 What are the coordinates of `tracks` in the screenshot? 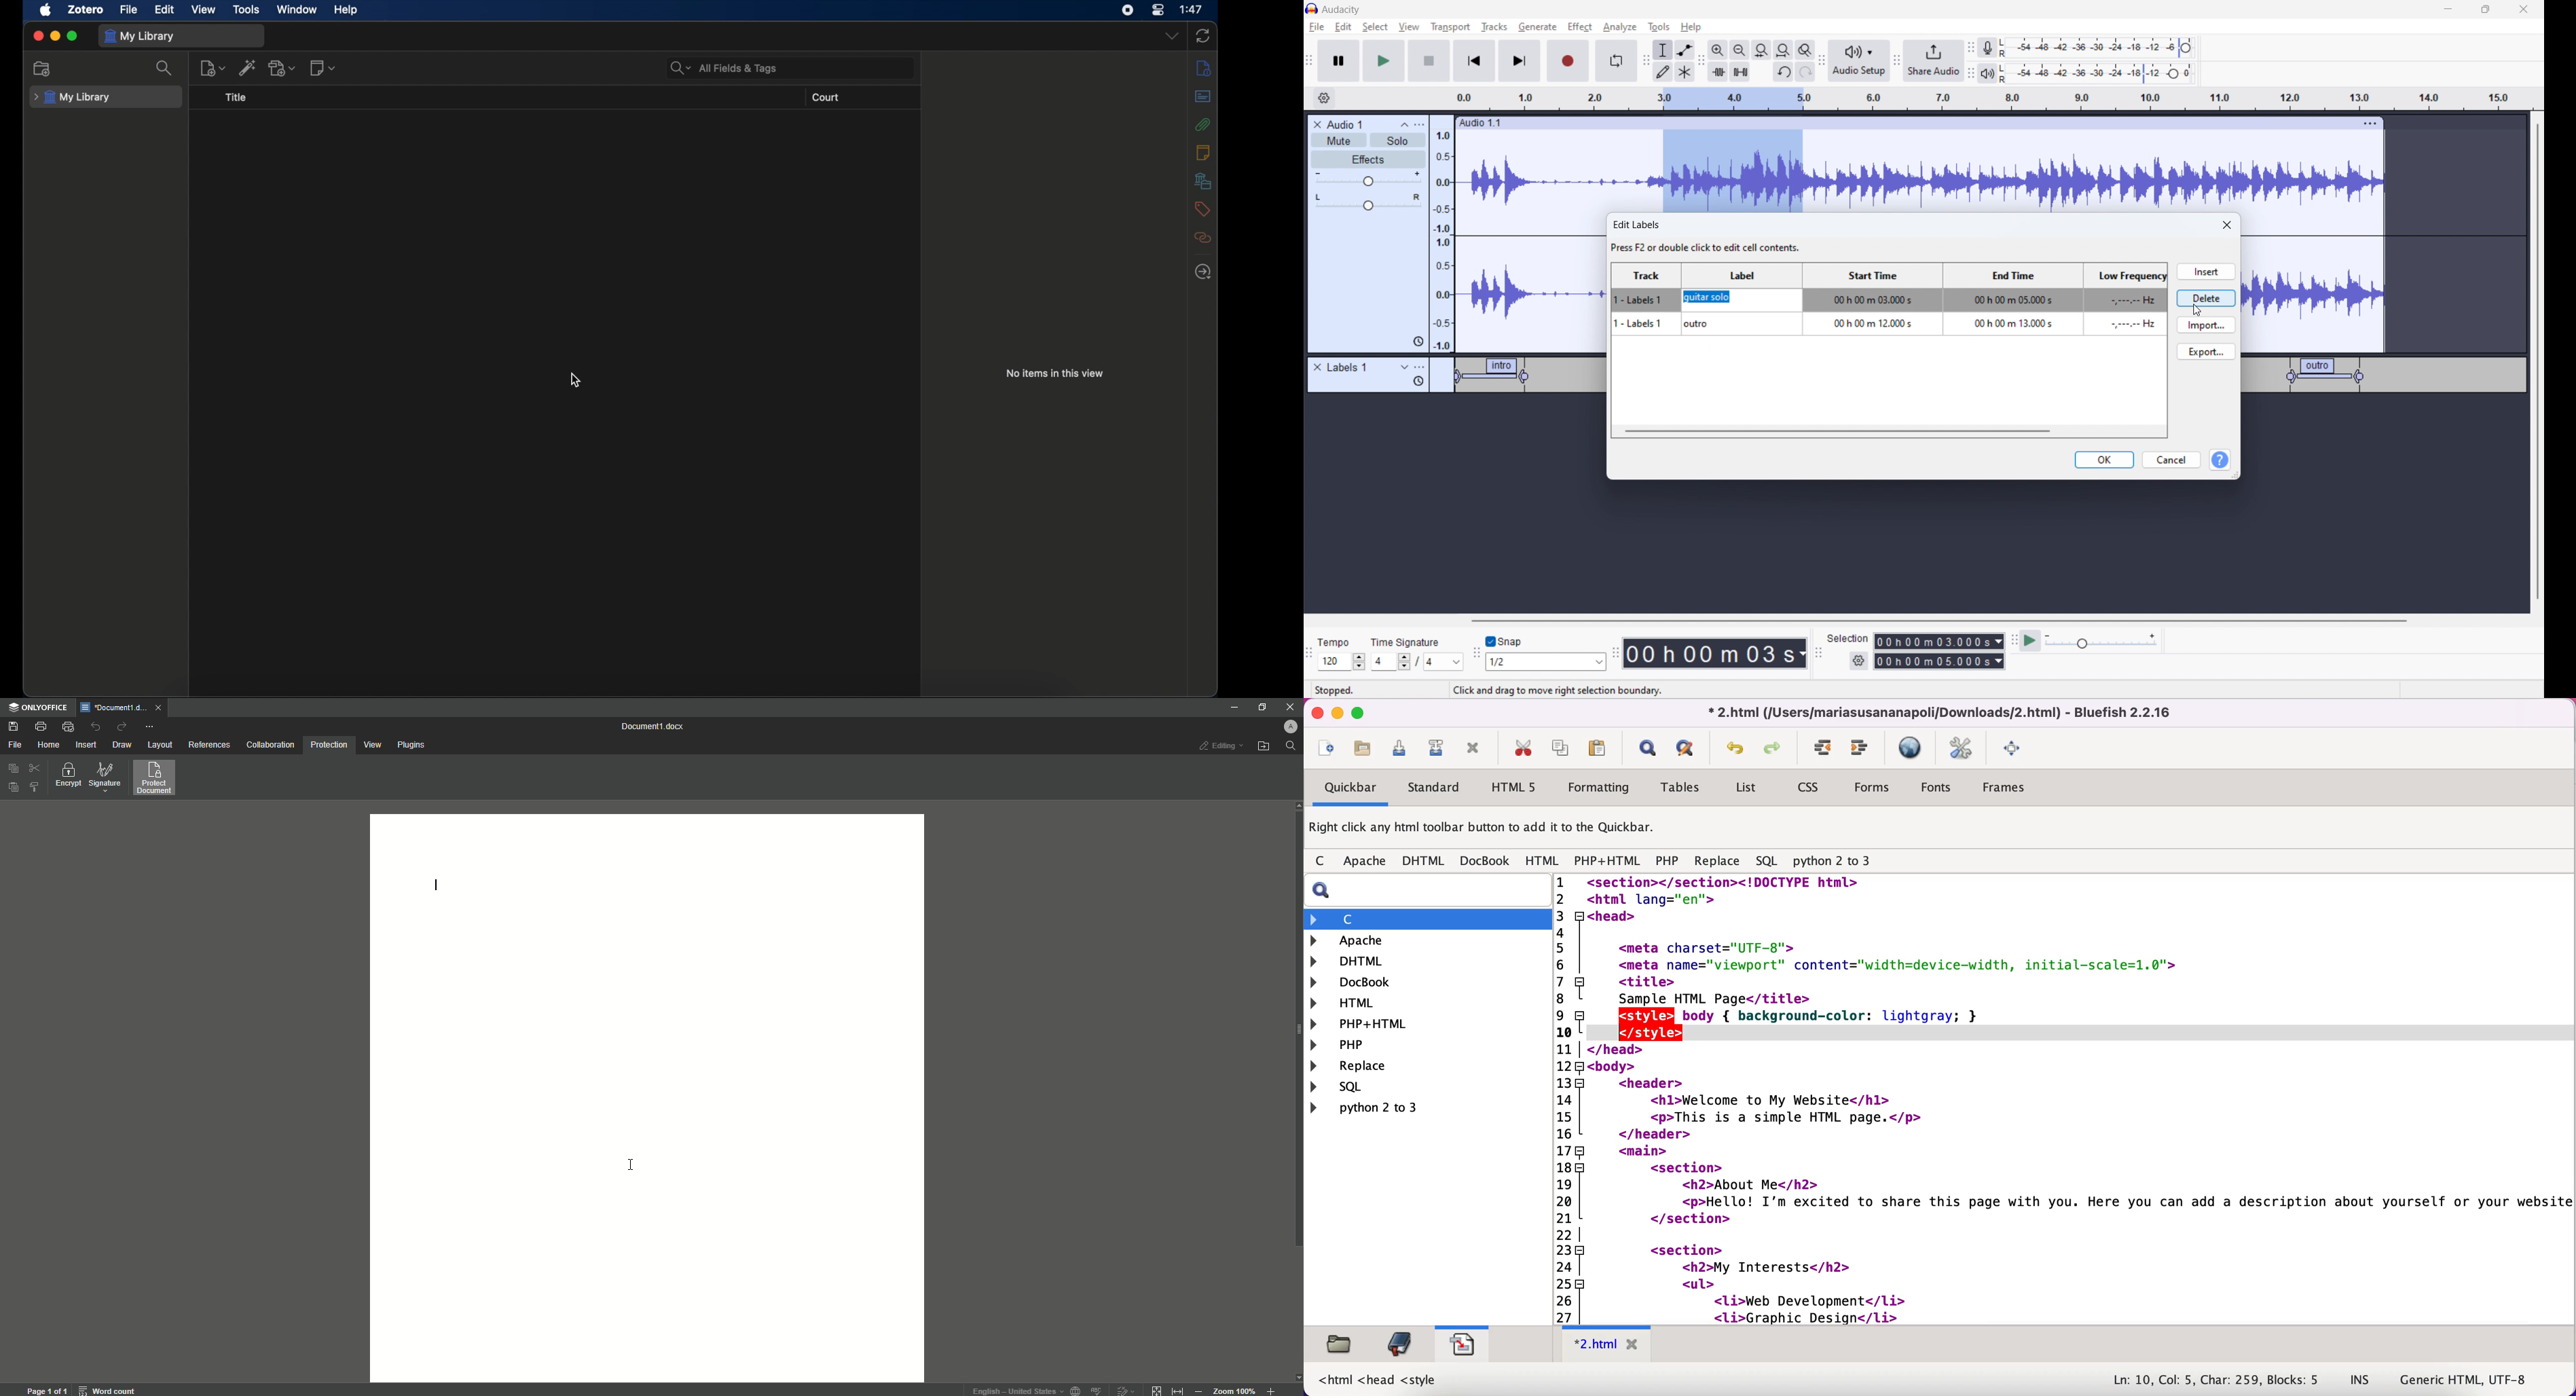 It's located at (1496, 28).